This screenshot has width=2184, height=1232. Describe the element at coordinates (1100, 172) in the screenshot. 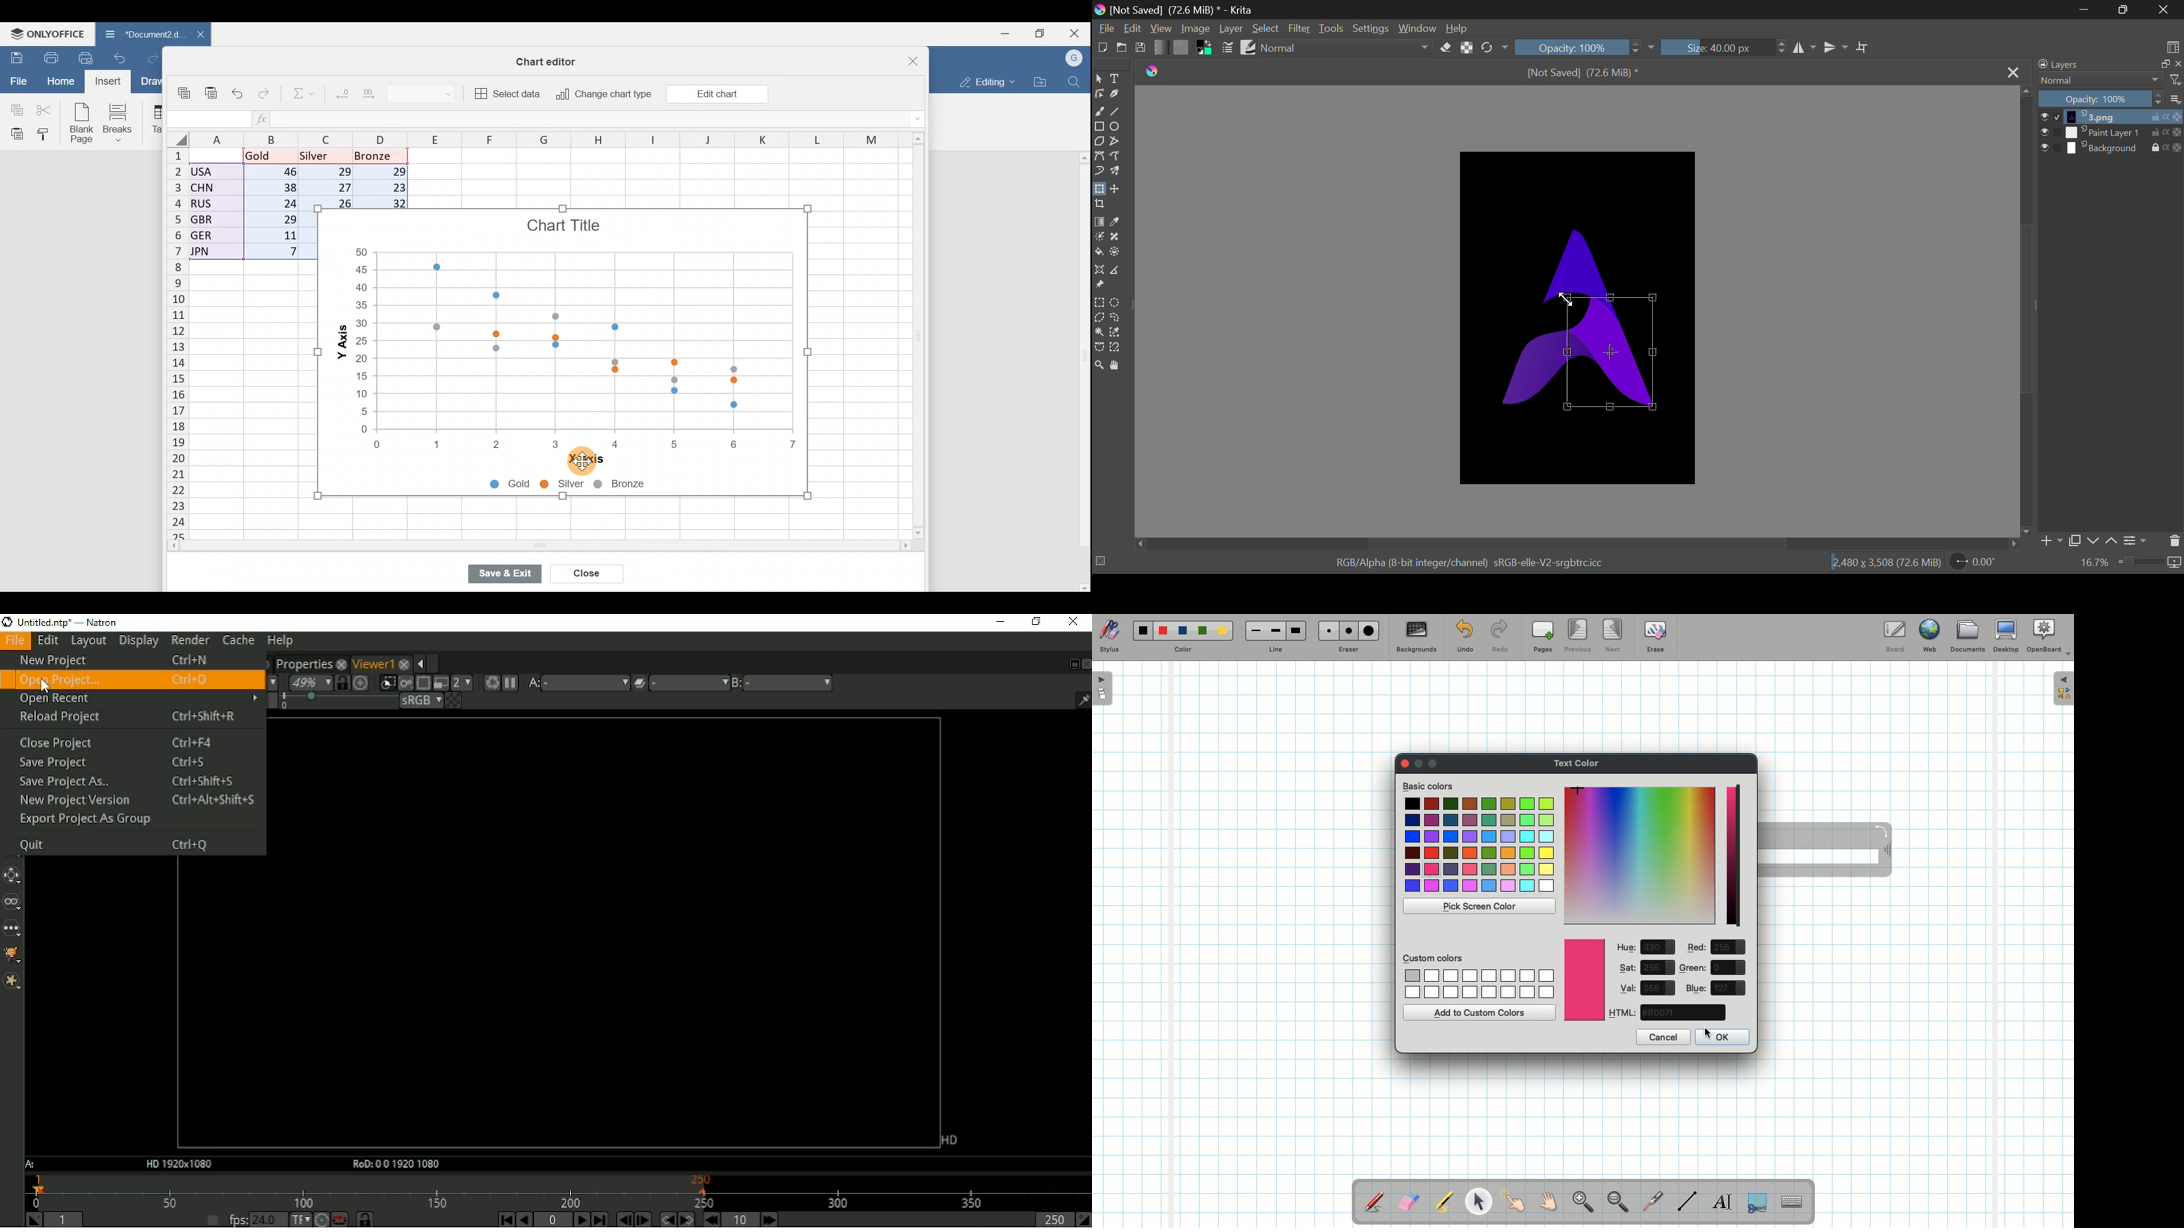

I see `Dynamic Brush Tool` at that location.